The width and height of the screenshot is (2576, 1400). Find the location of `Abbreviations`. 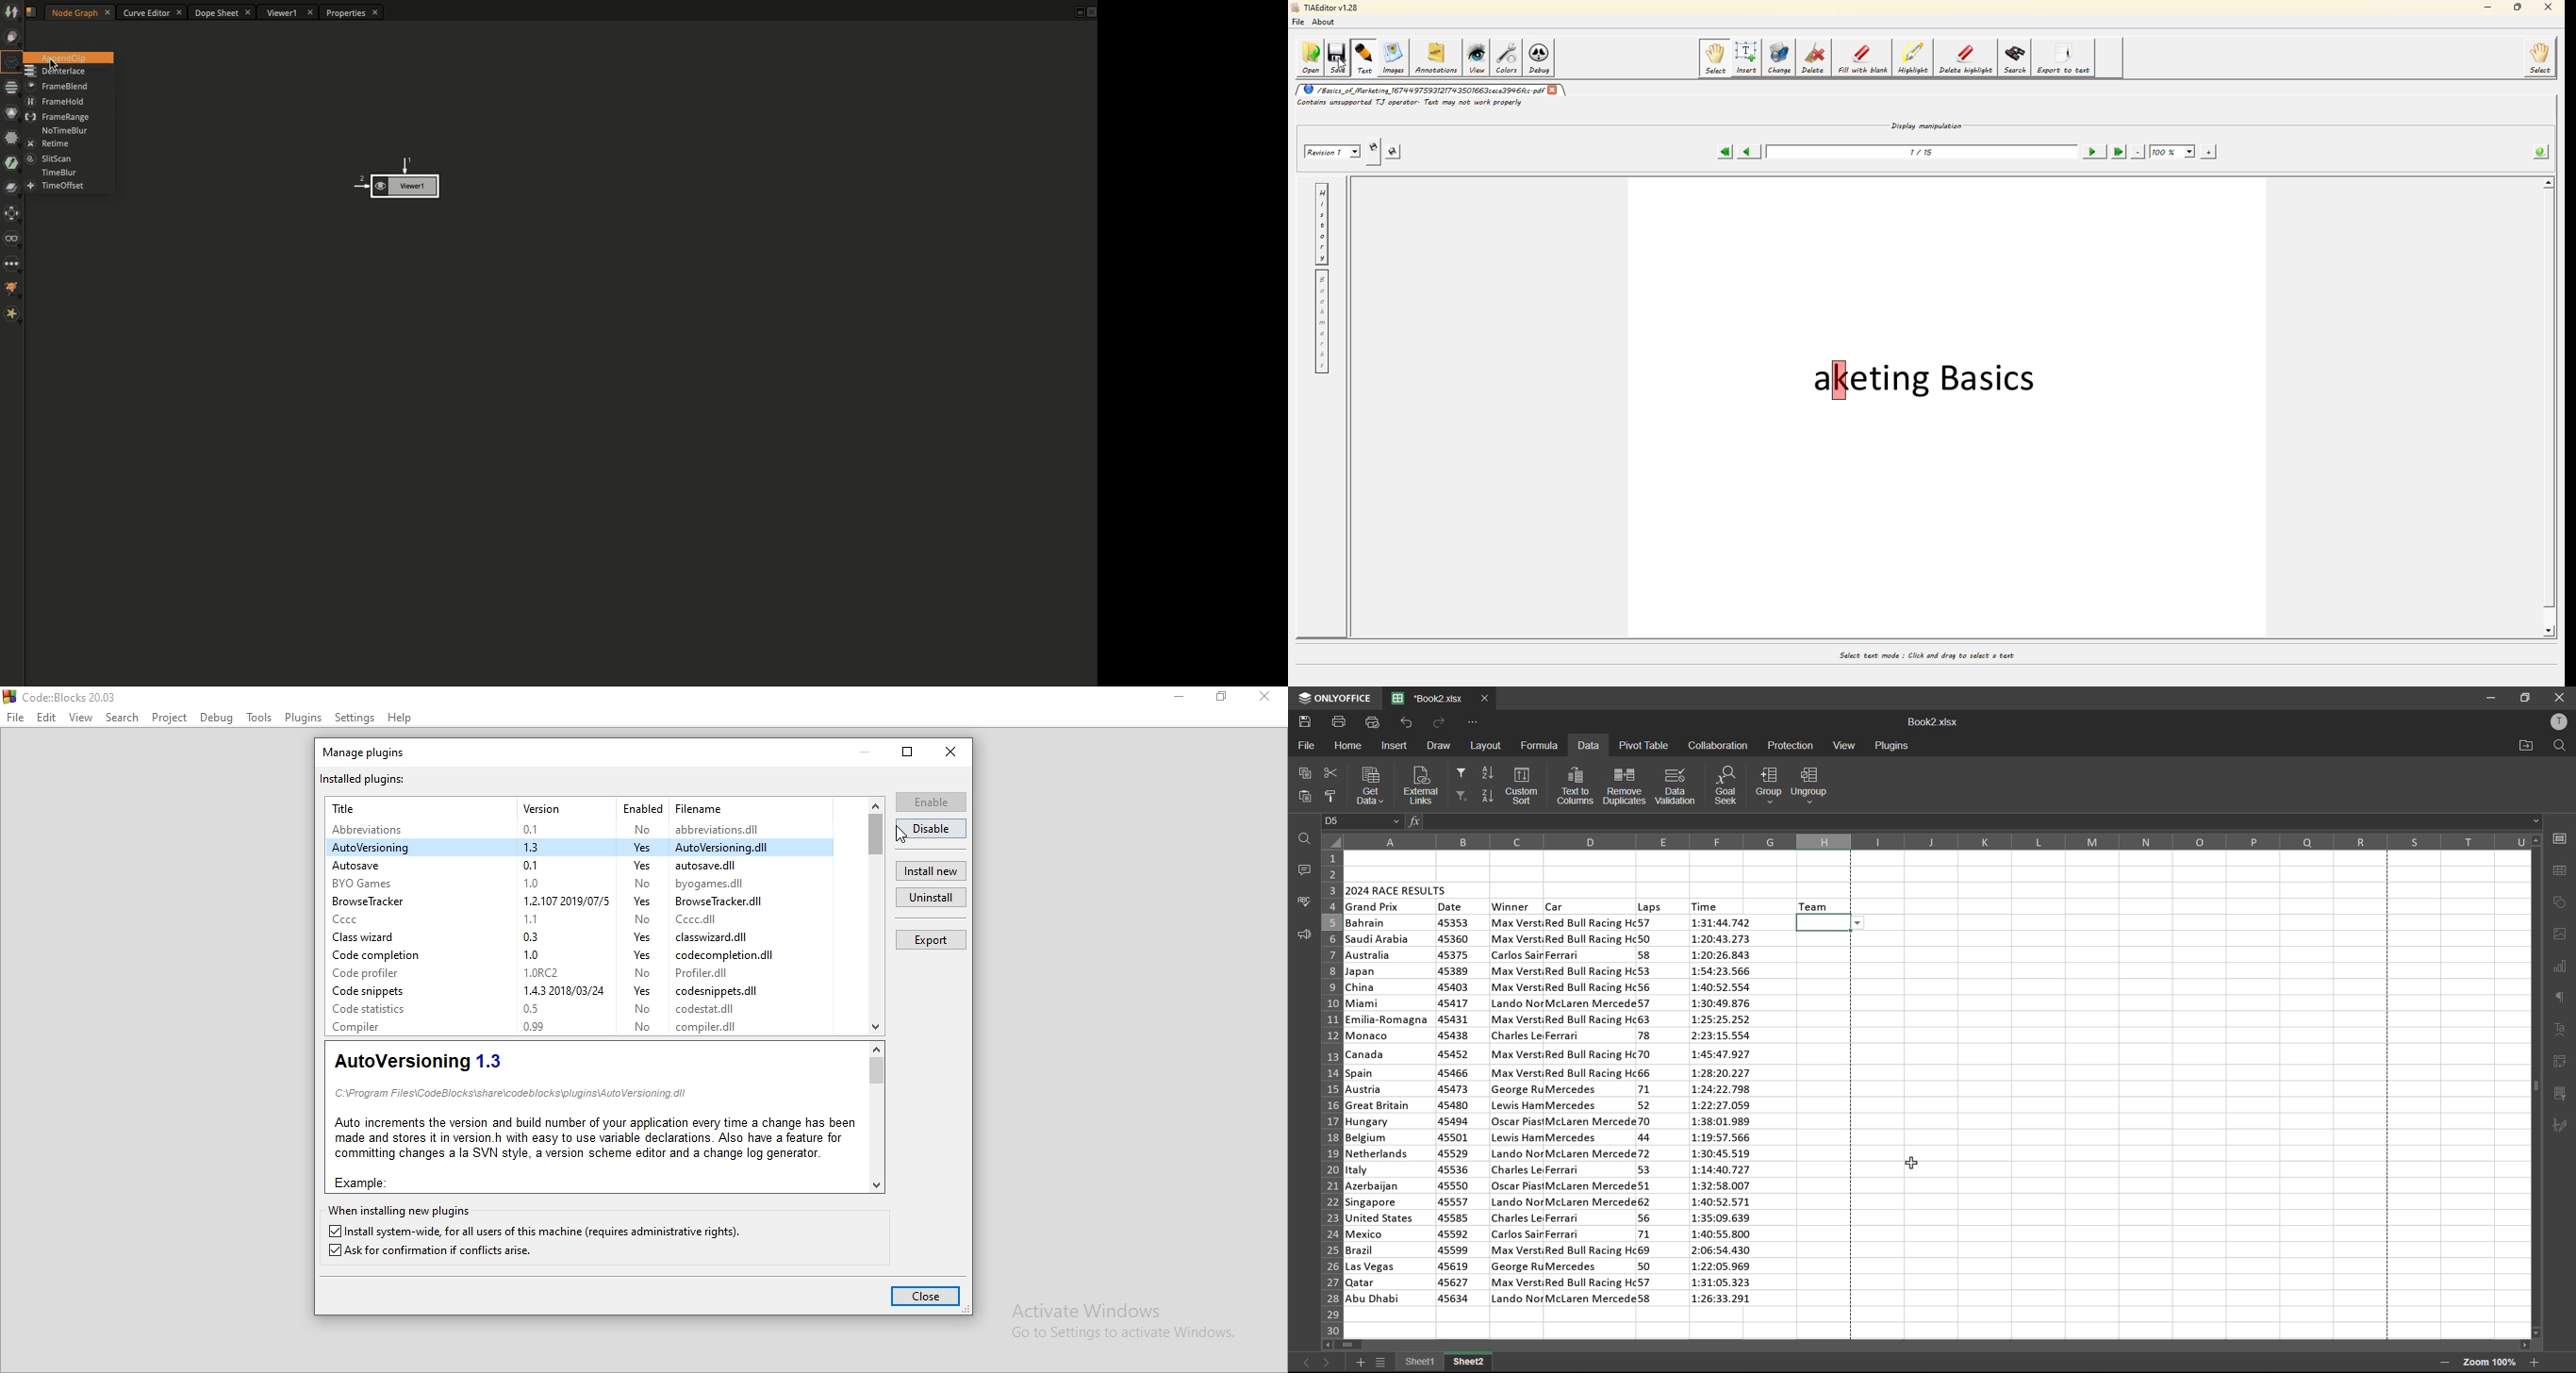

Abbreviations is located at coordinates (375, 830).